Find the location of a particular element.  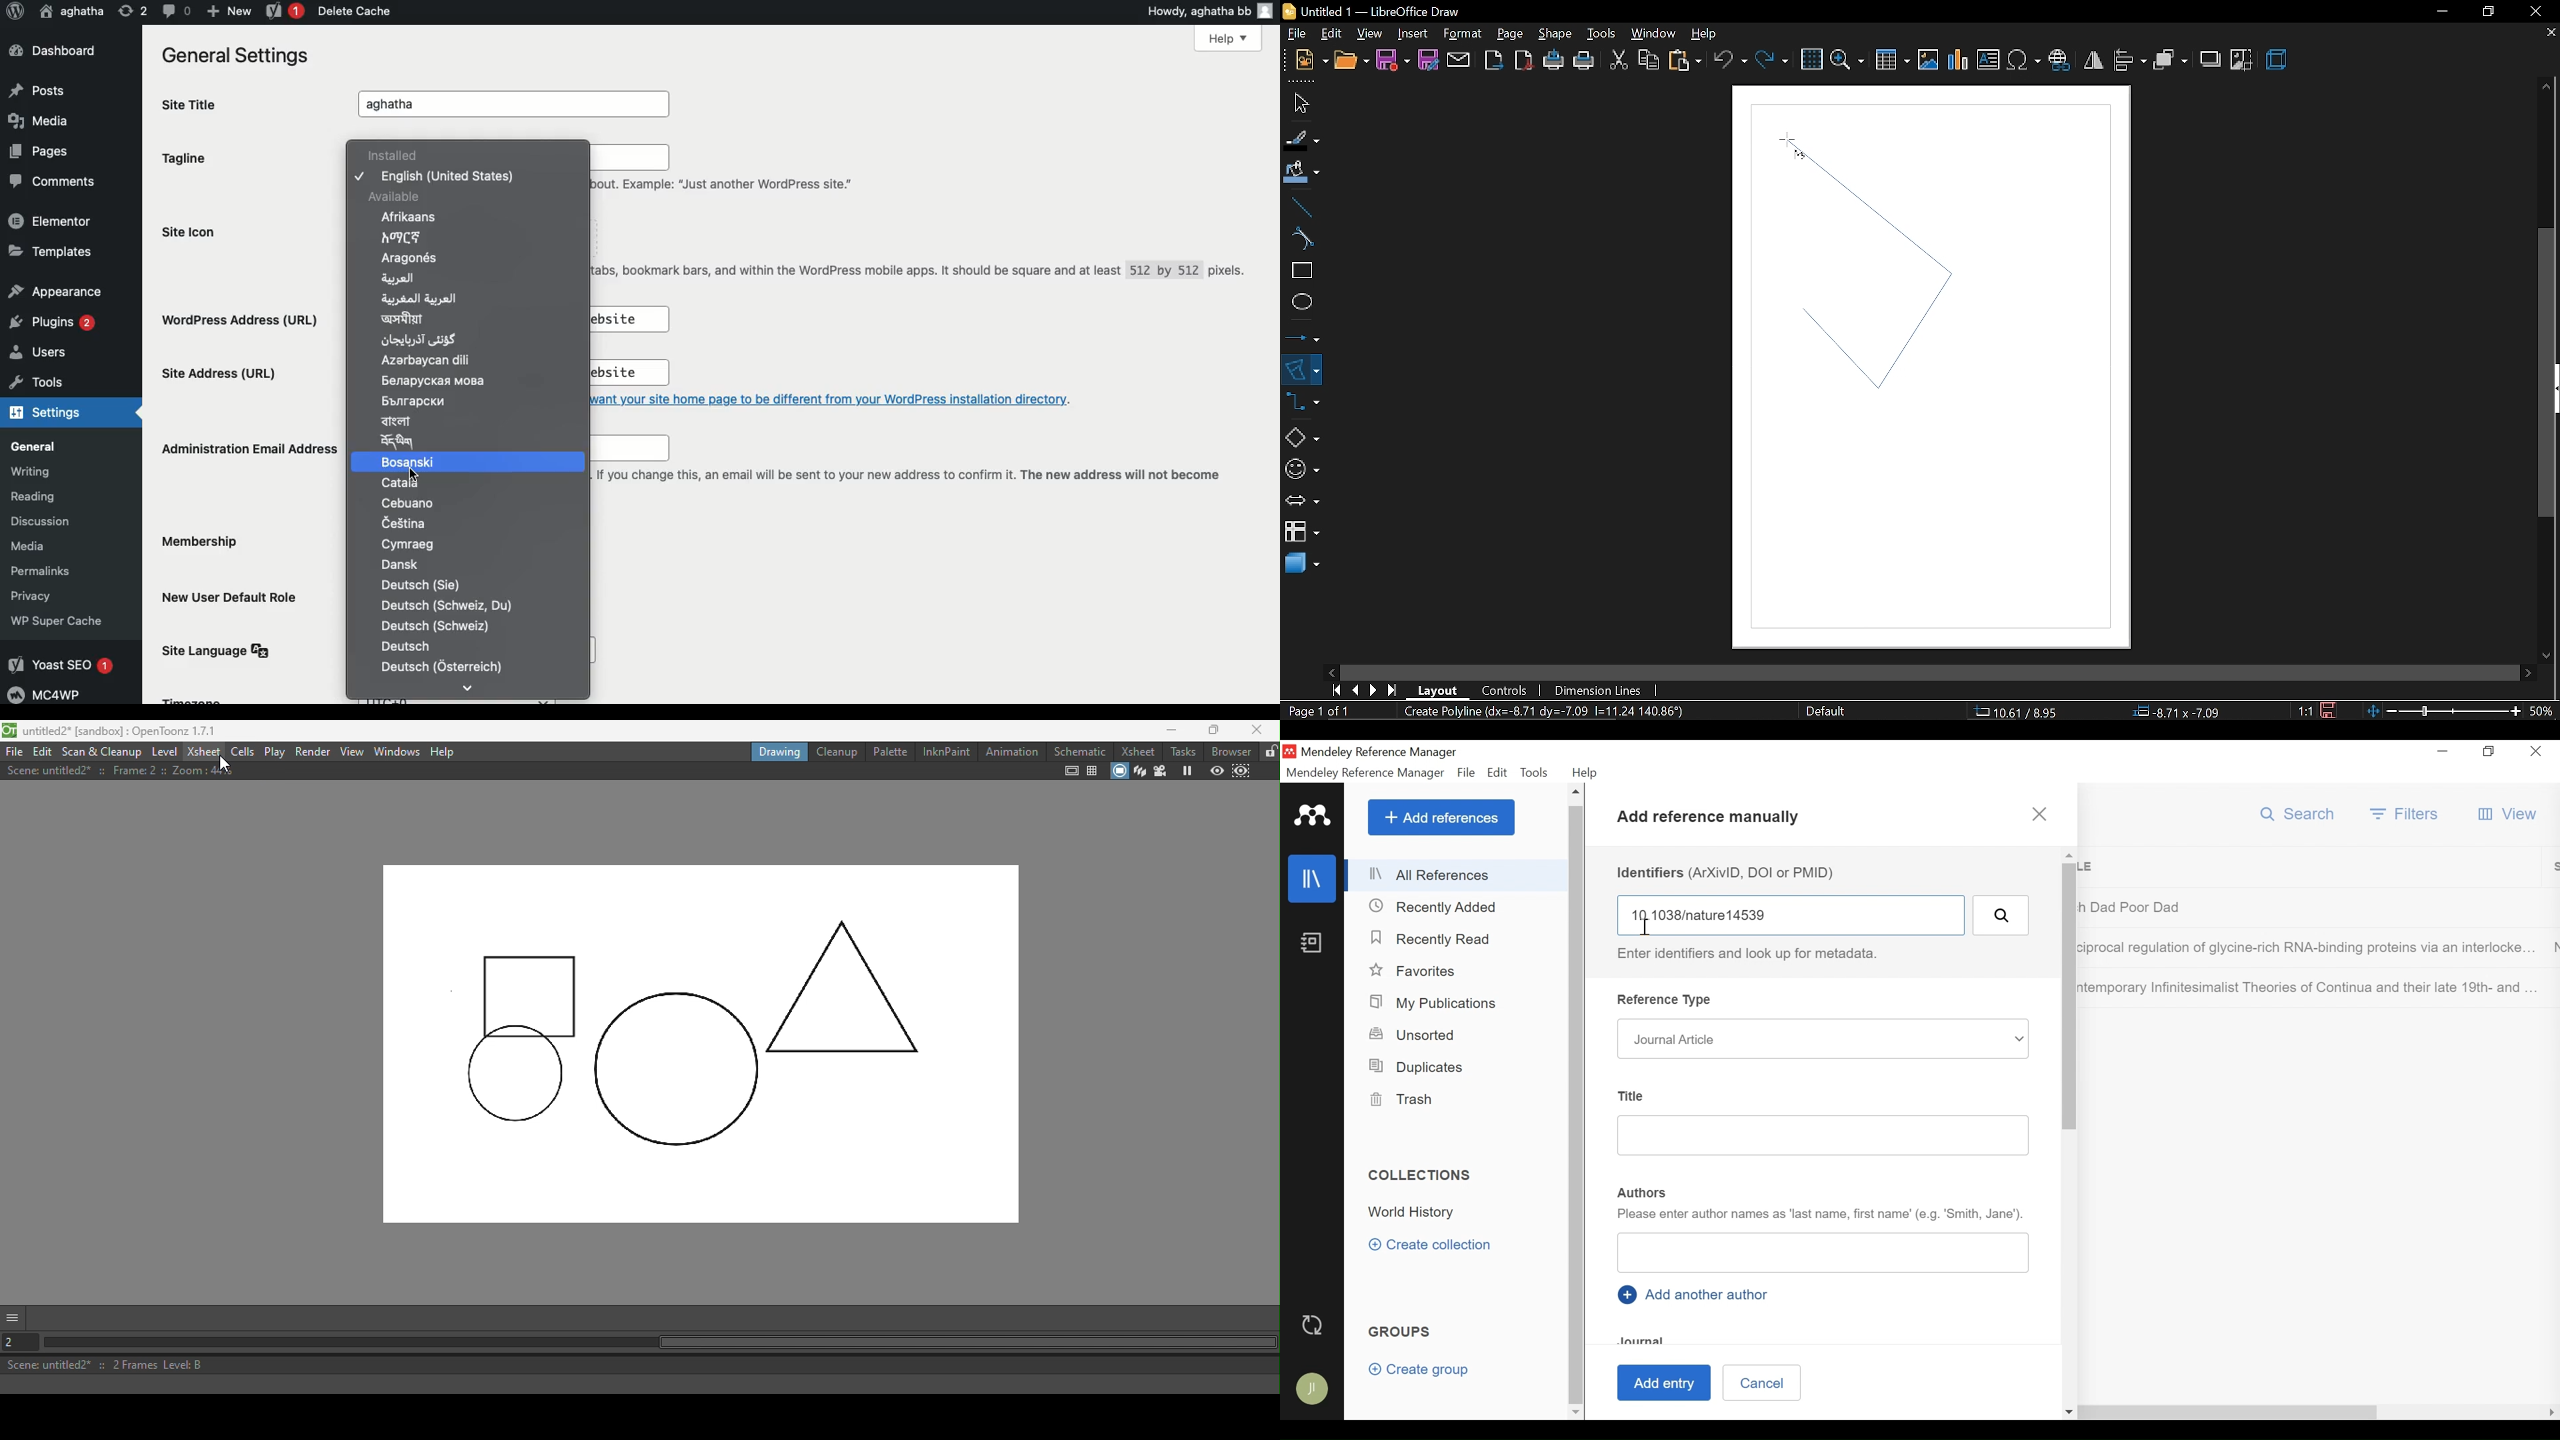

shape is located at coordinates (1555, 37).